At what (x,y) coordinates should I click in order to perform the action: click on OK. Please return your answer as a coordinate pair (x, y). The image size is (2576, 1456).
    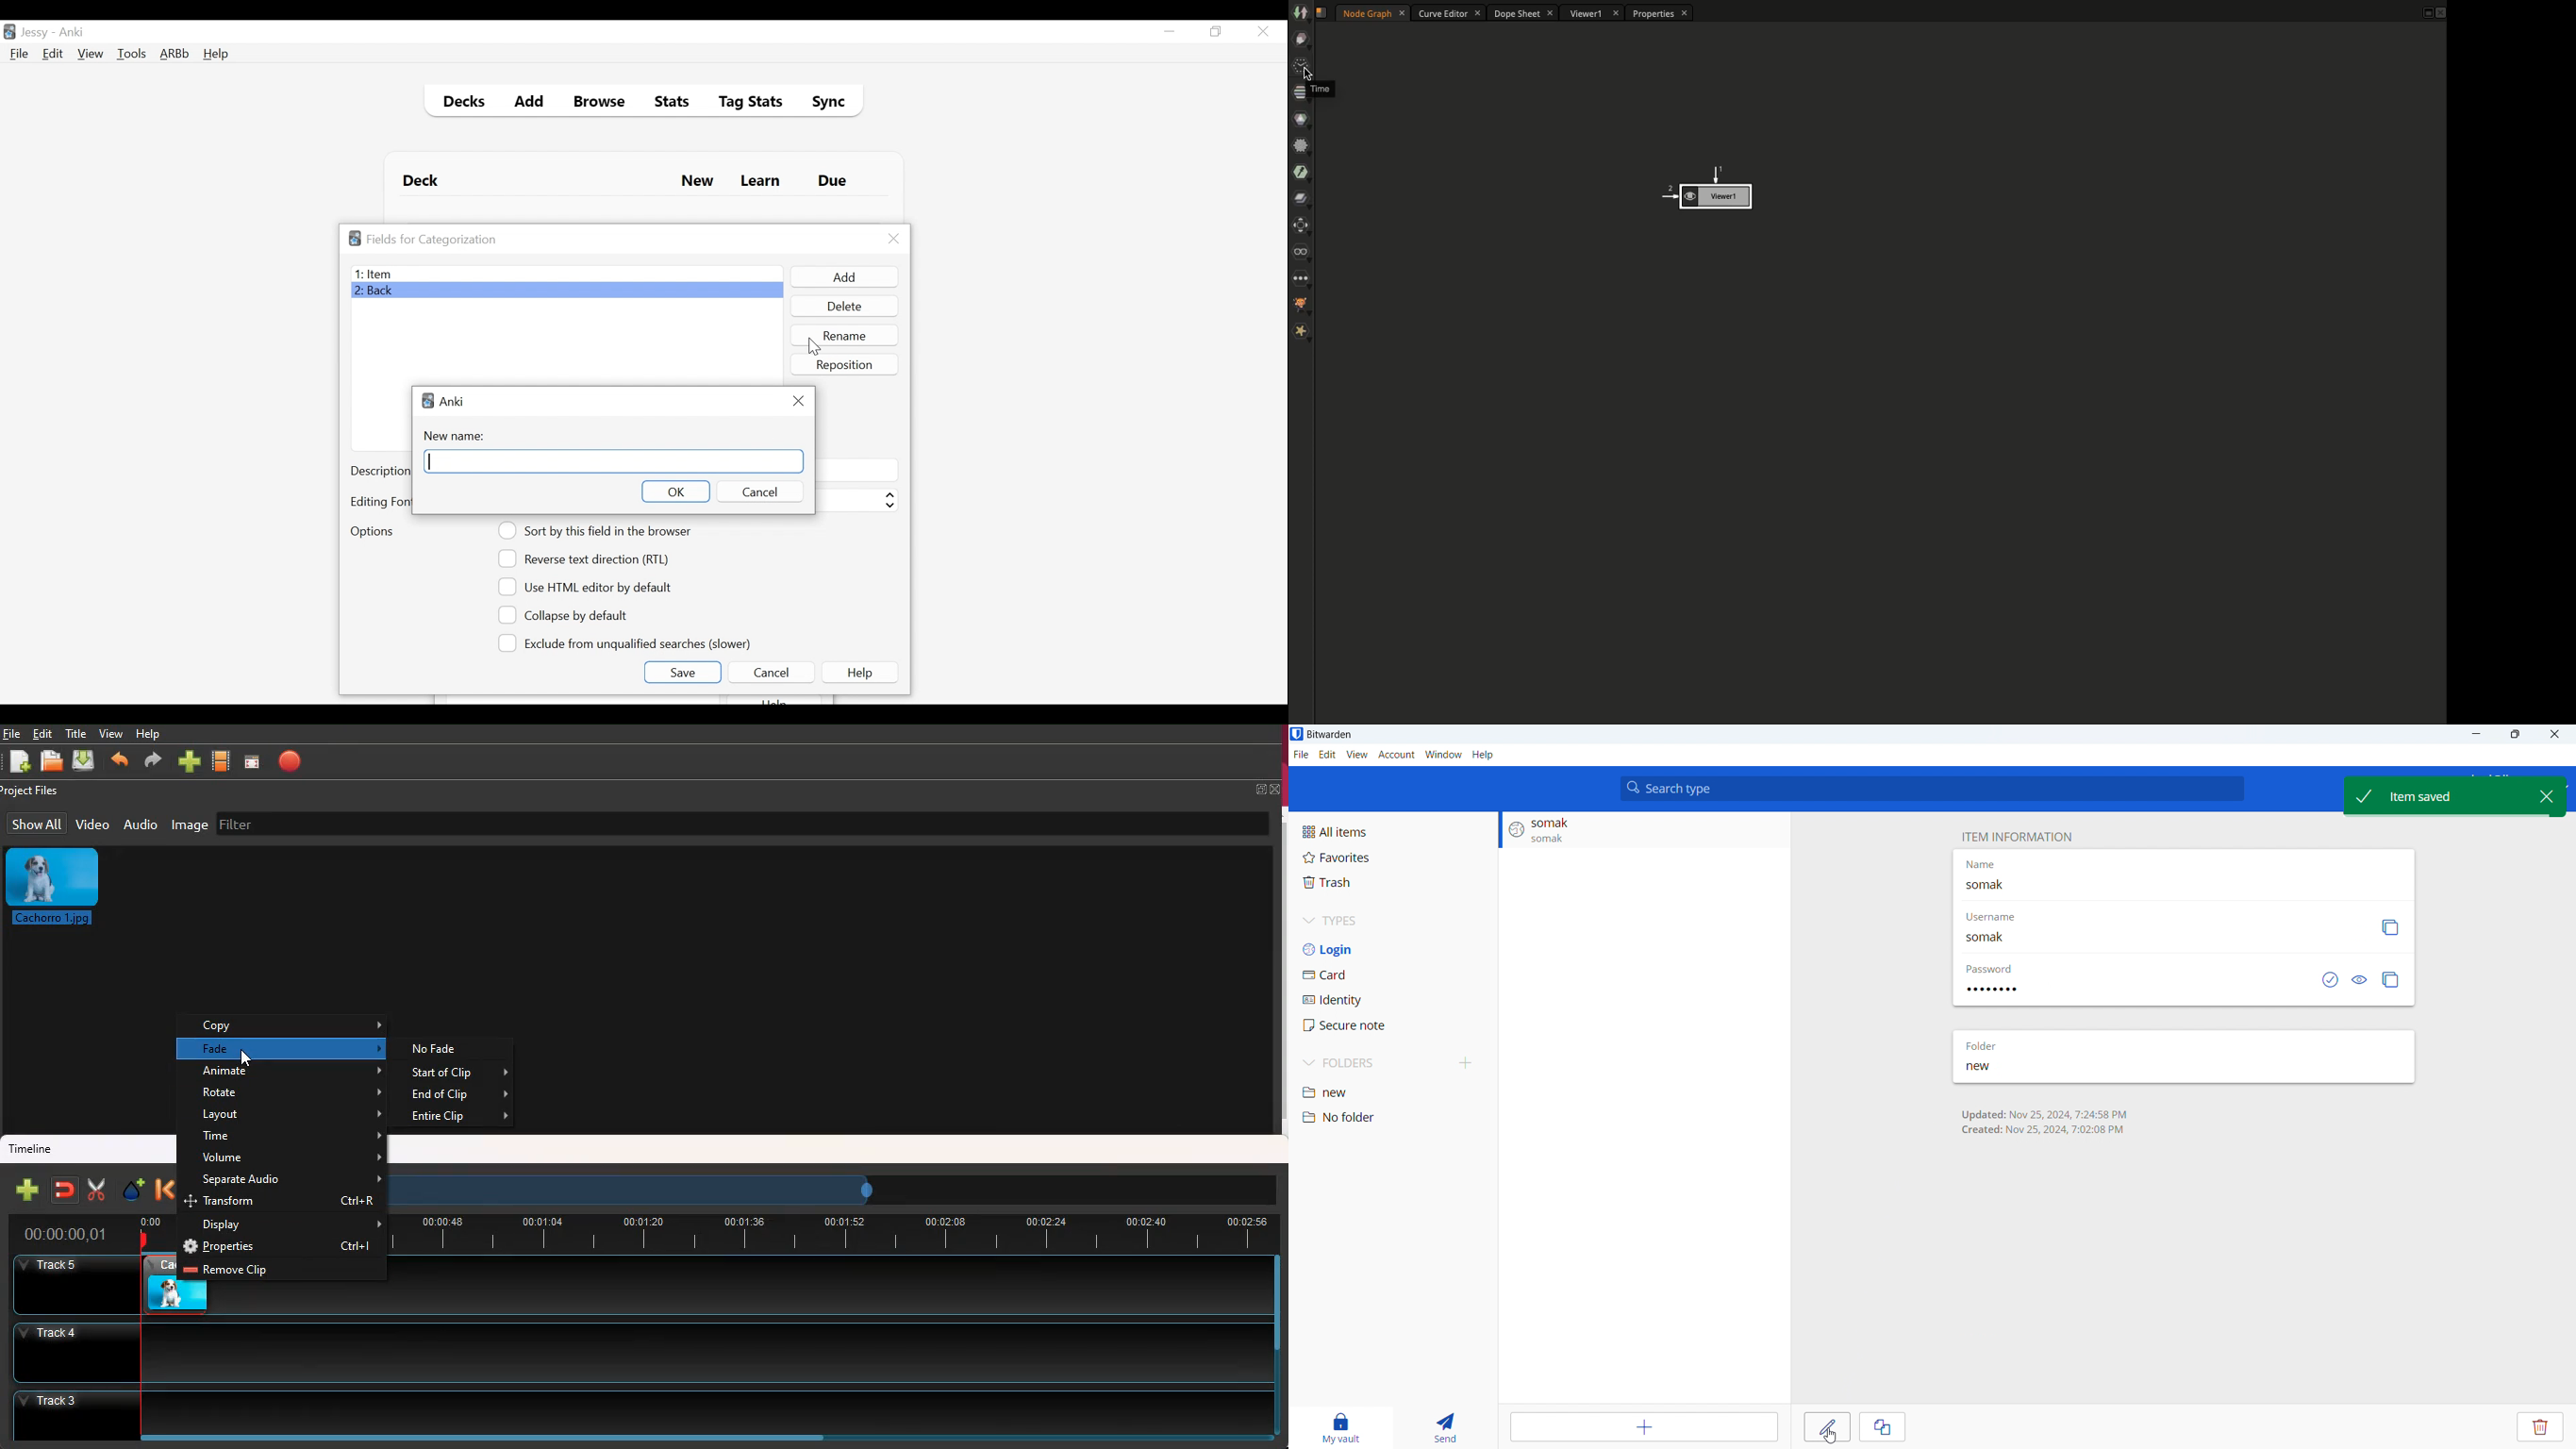
    Looking at the image, I should click on (675, 491).